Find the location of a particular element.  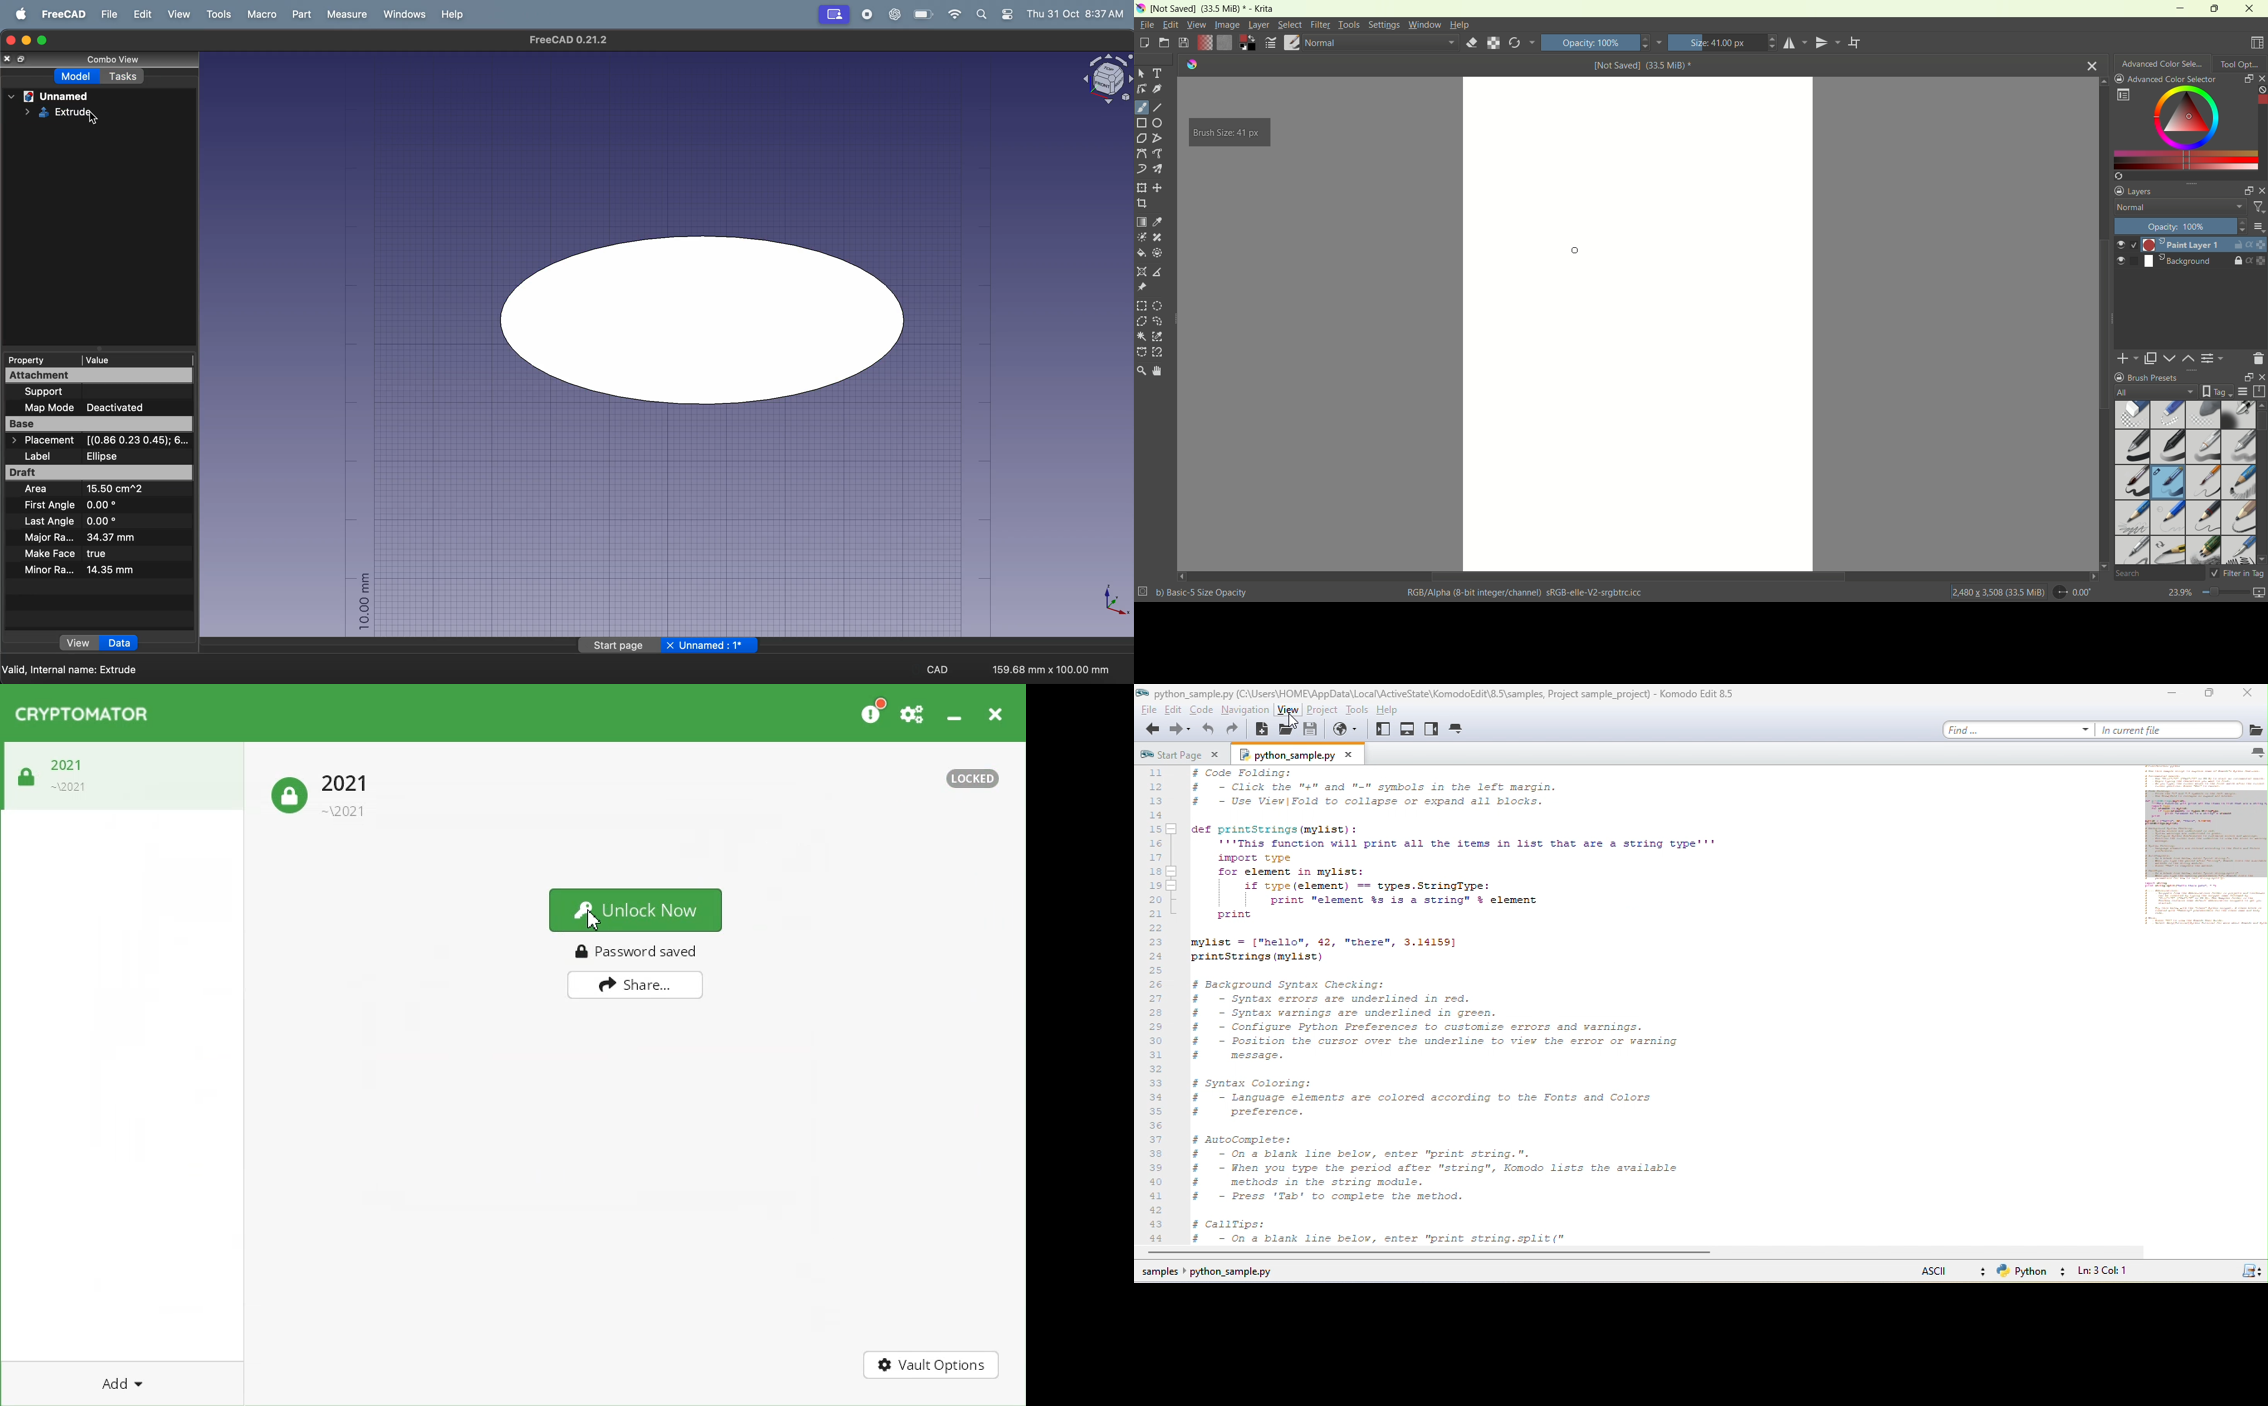

create a new document is located at coordinates (1143, 45).